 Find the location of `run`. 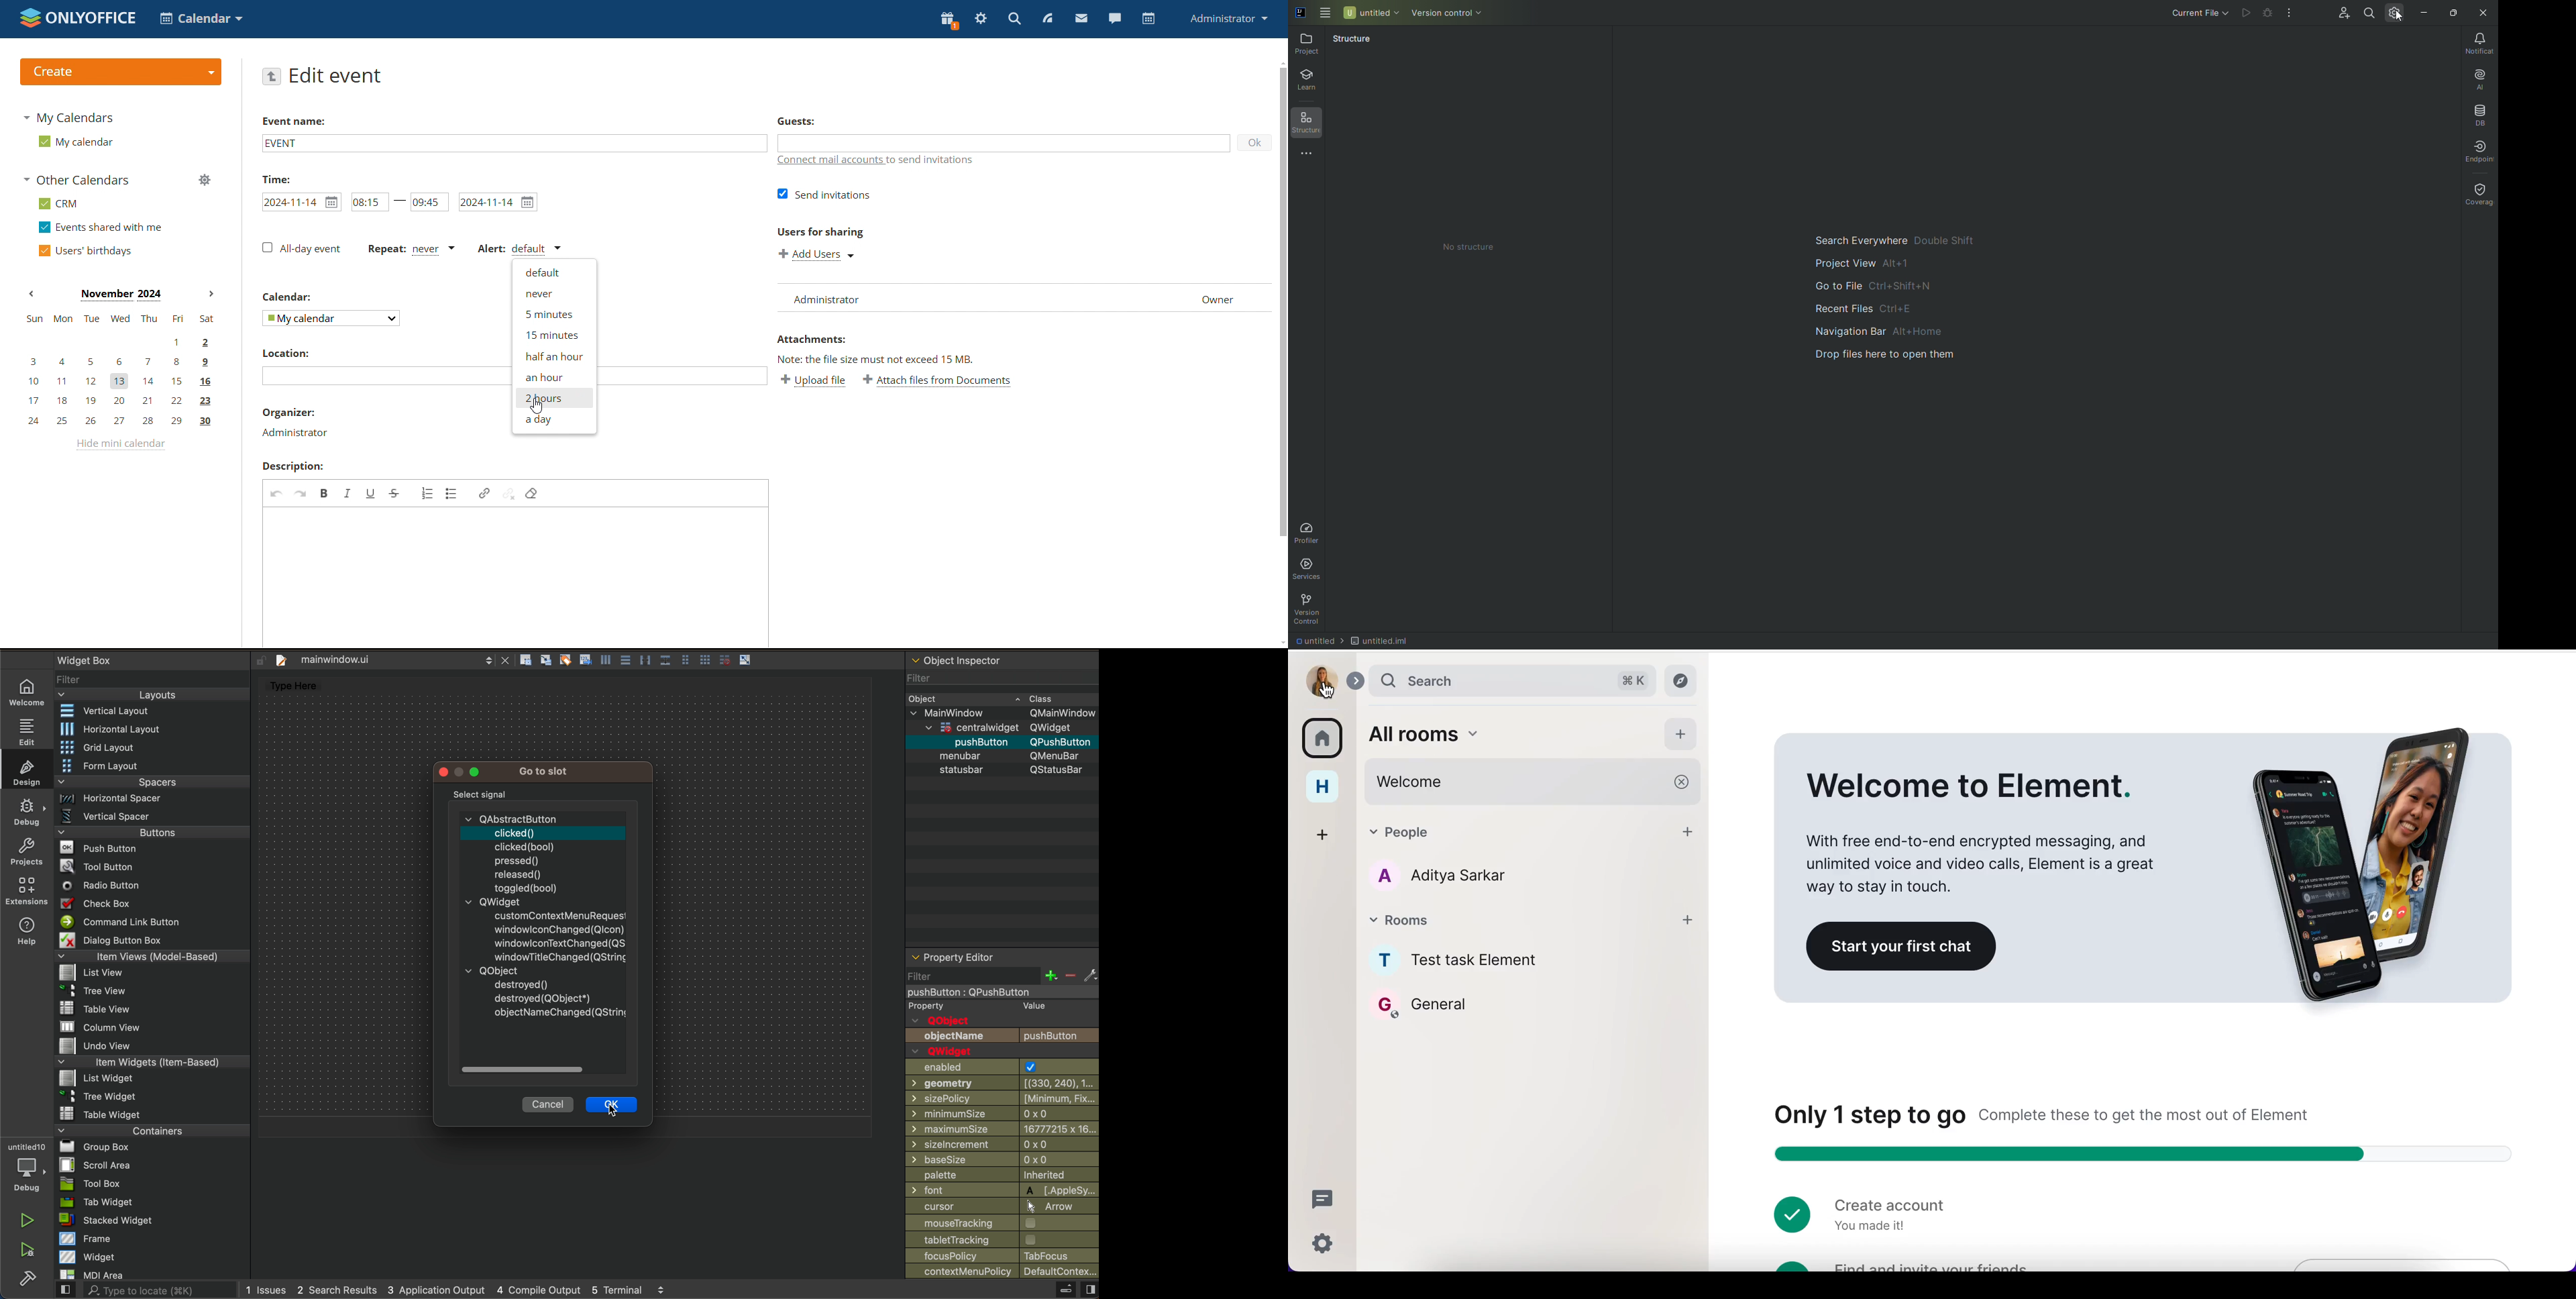

run is located at coordinates (26, 1222).